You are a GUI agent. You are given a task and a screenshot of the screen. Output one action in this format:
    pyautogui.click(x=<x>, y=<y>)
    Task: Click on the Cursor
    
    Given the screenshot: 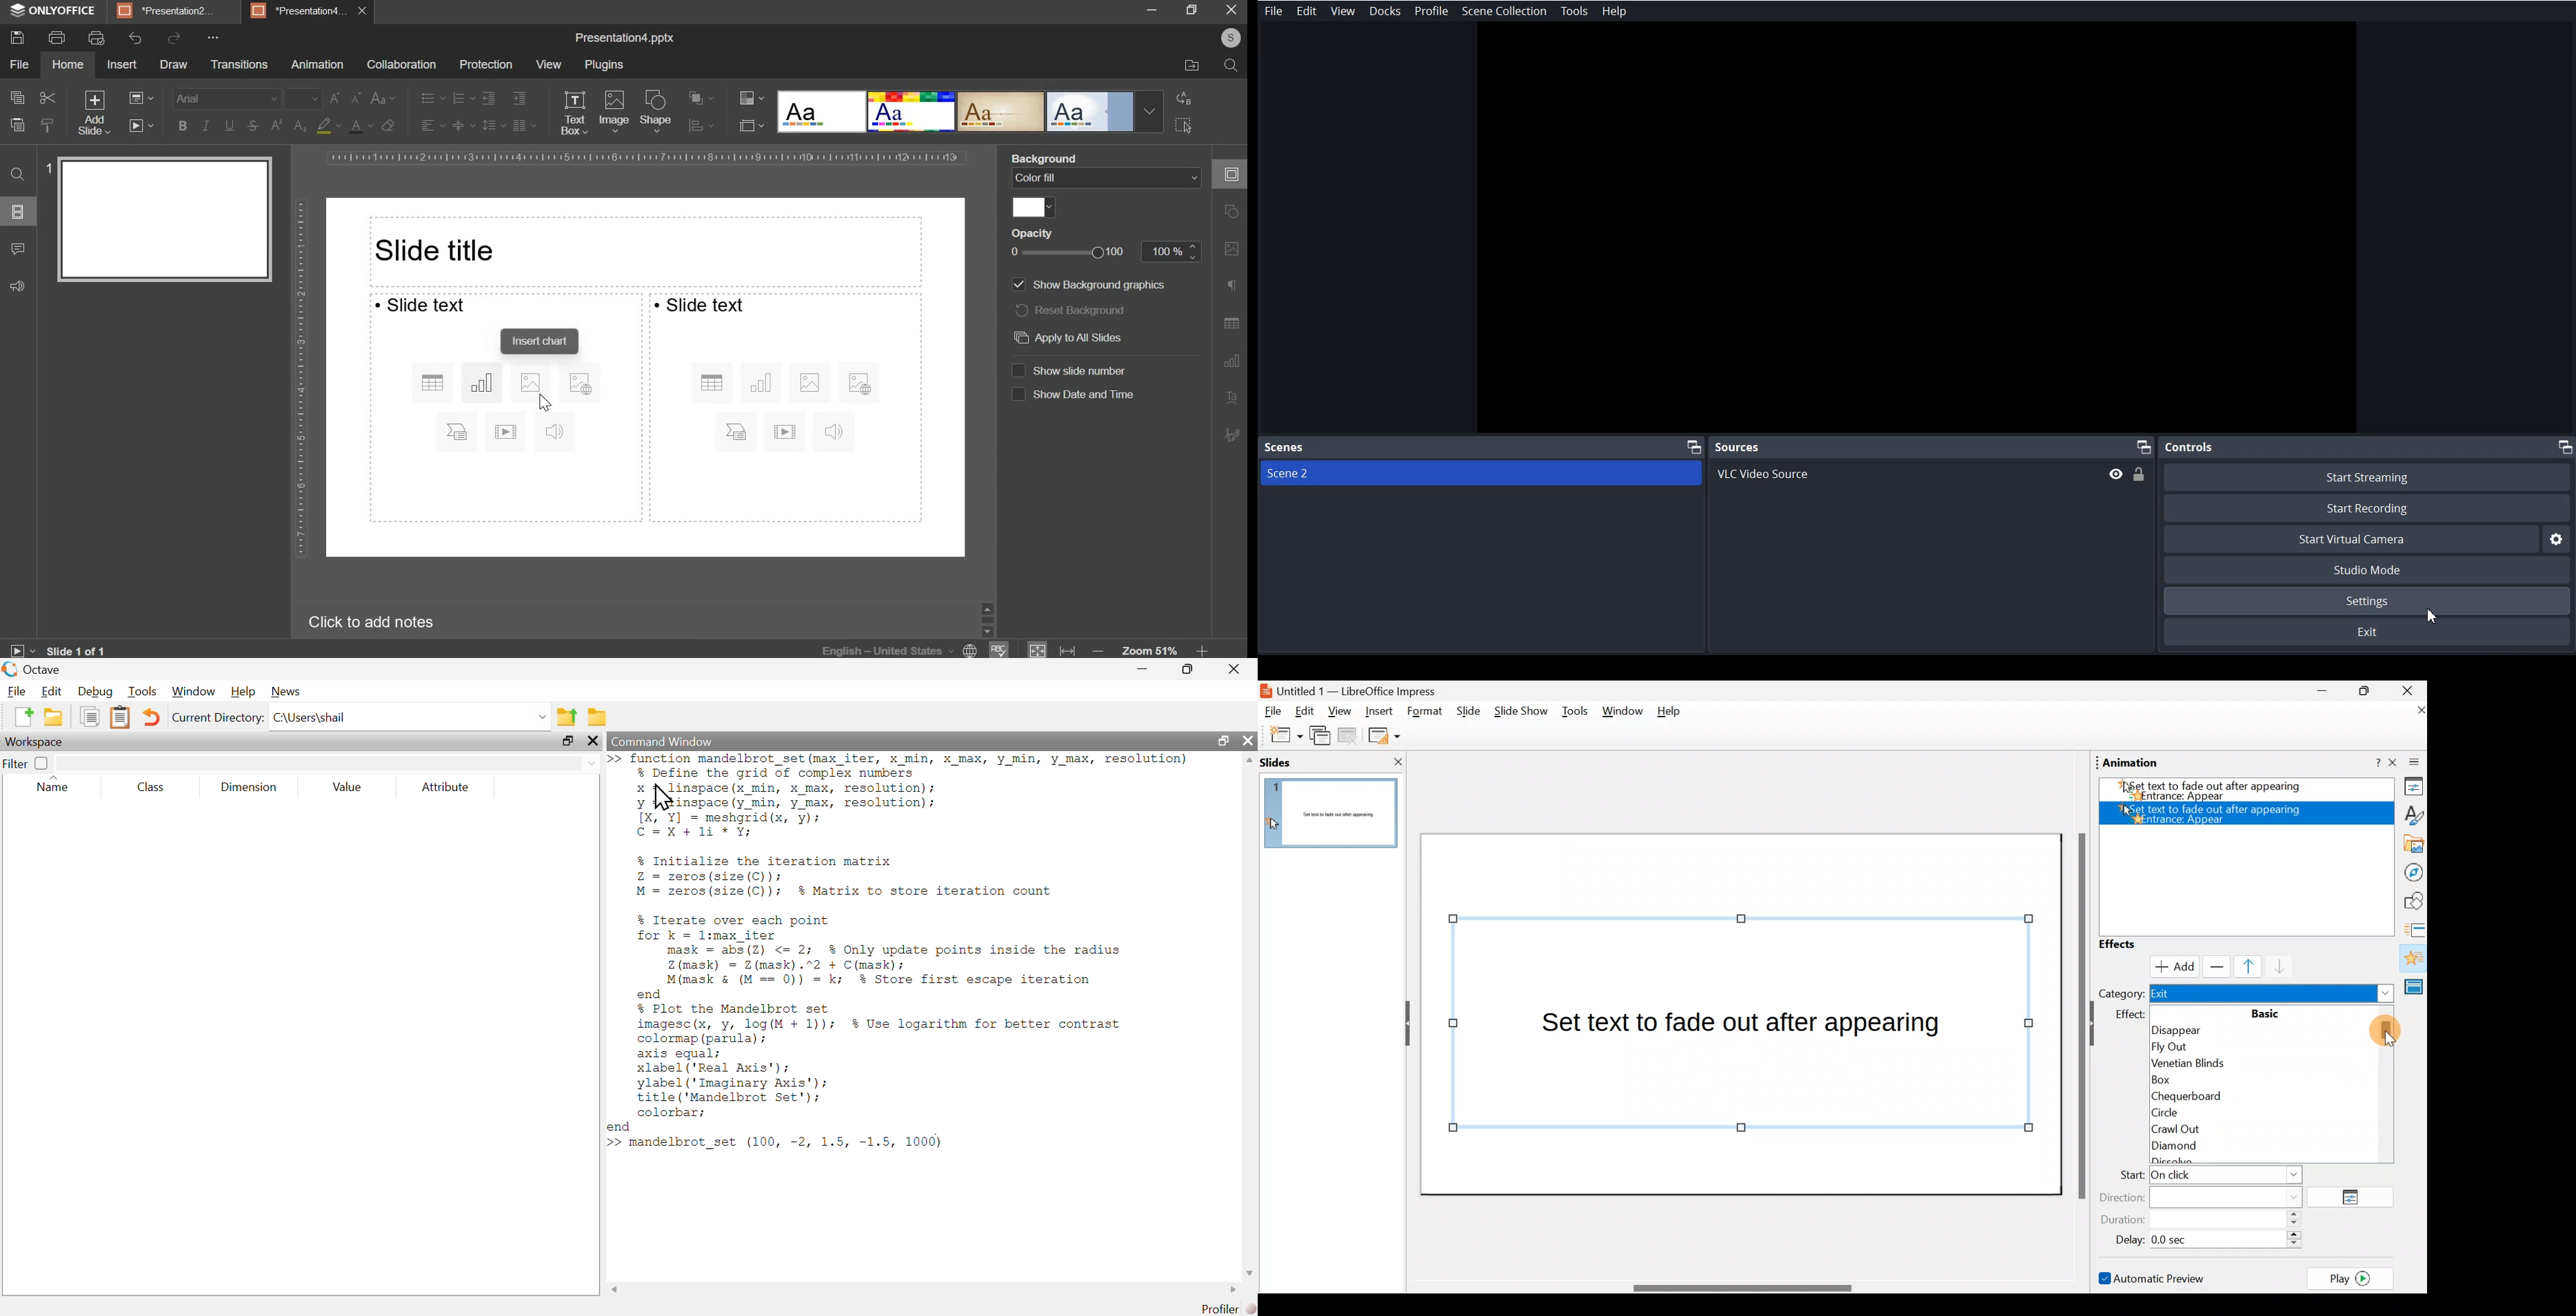 What is the action you would take?
    pyautogui.click(x=2391, y=1030)
    